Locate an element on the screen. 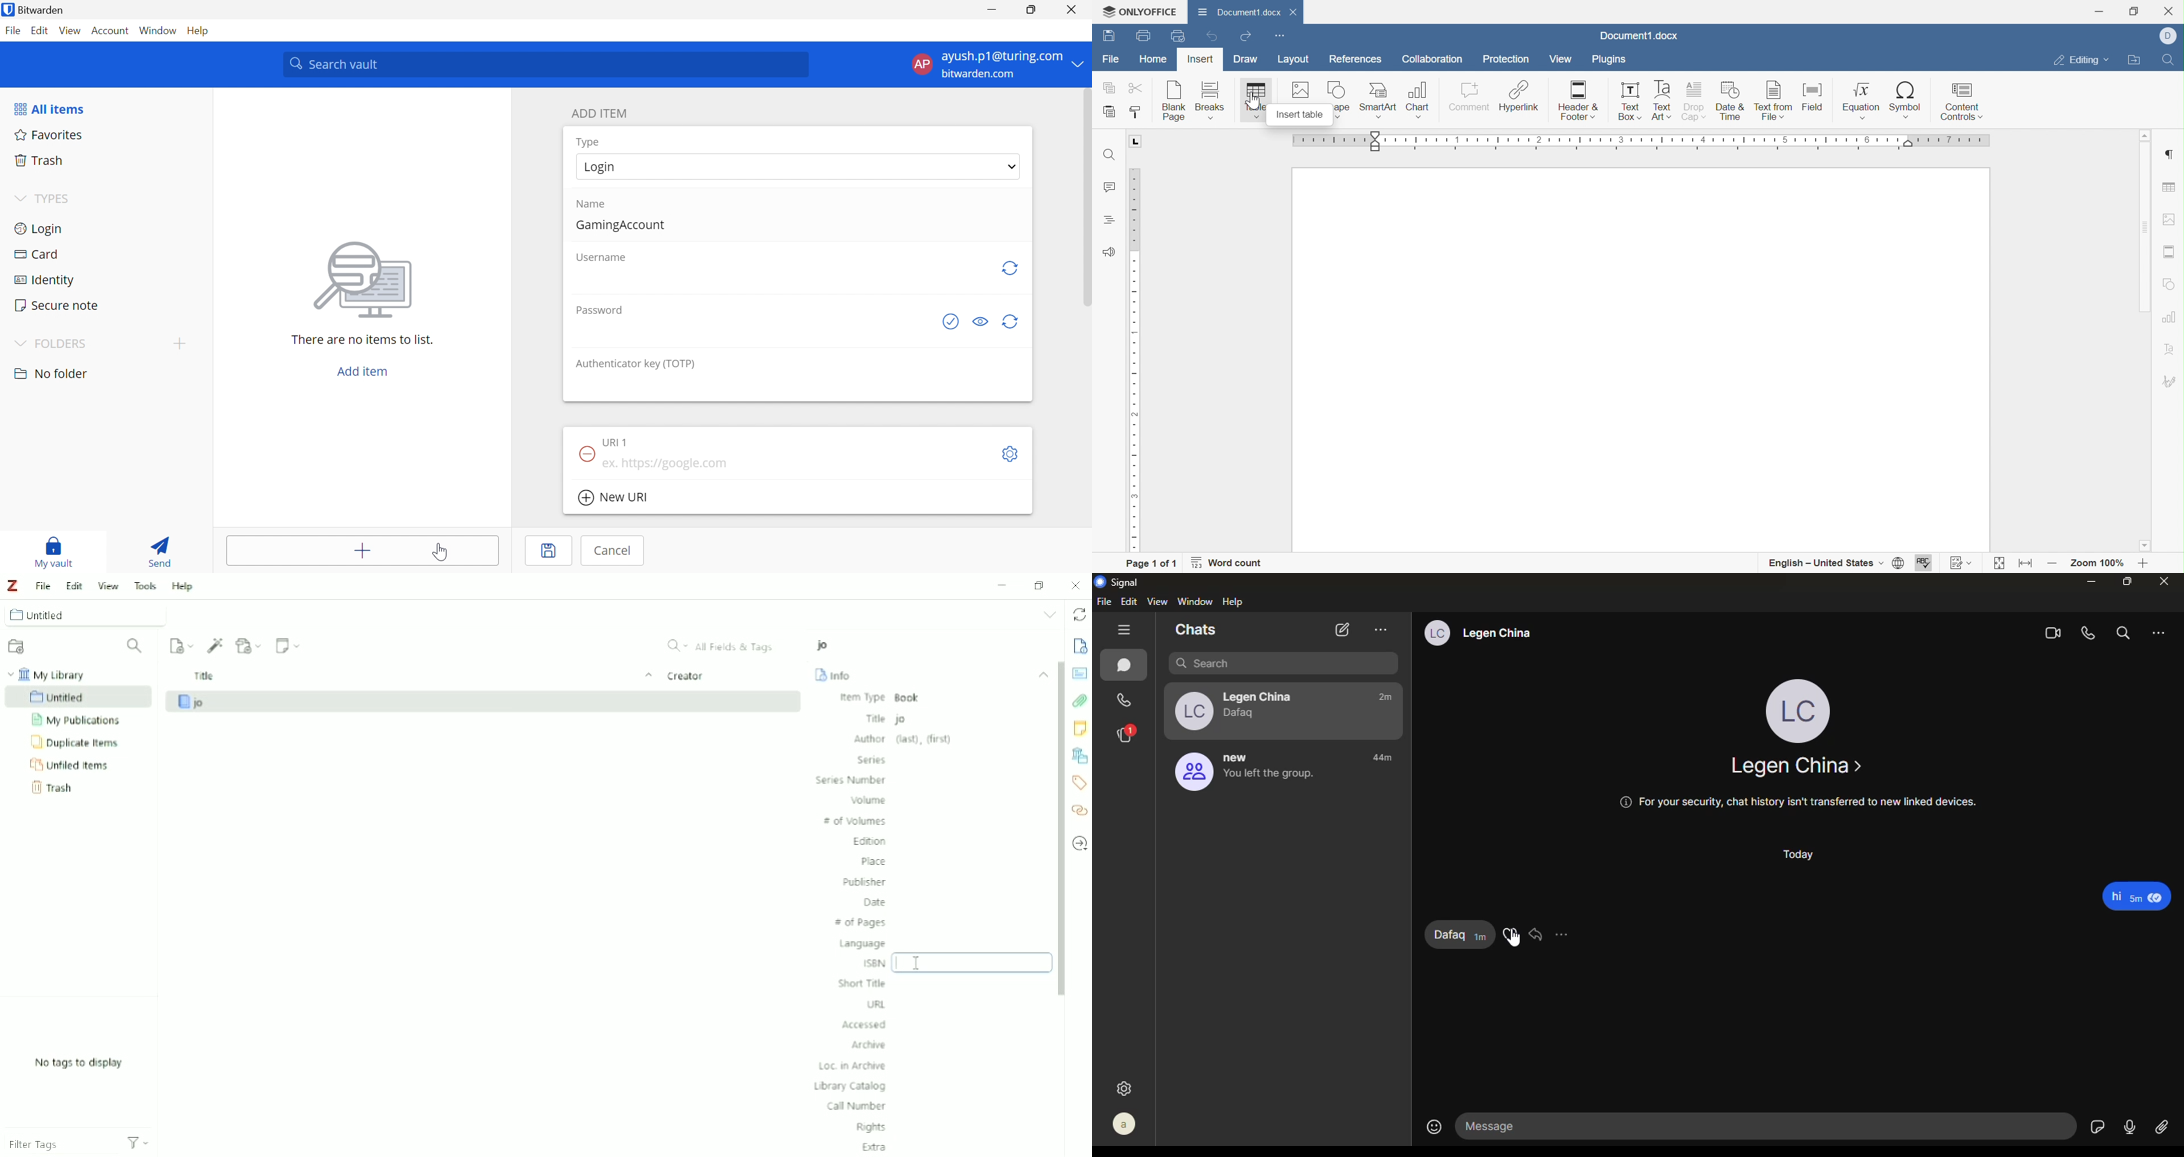 The width and height of the screenshot is (2184, 1176). dafaq is located at coordinates (1243, 714).